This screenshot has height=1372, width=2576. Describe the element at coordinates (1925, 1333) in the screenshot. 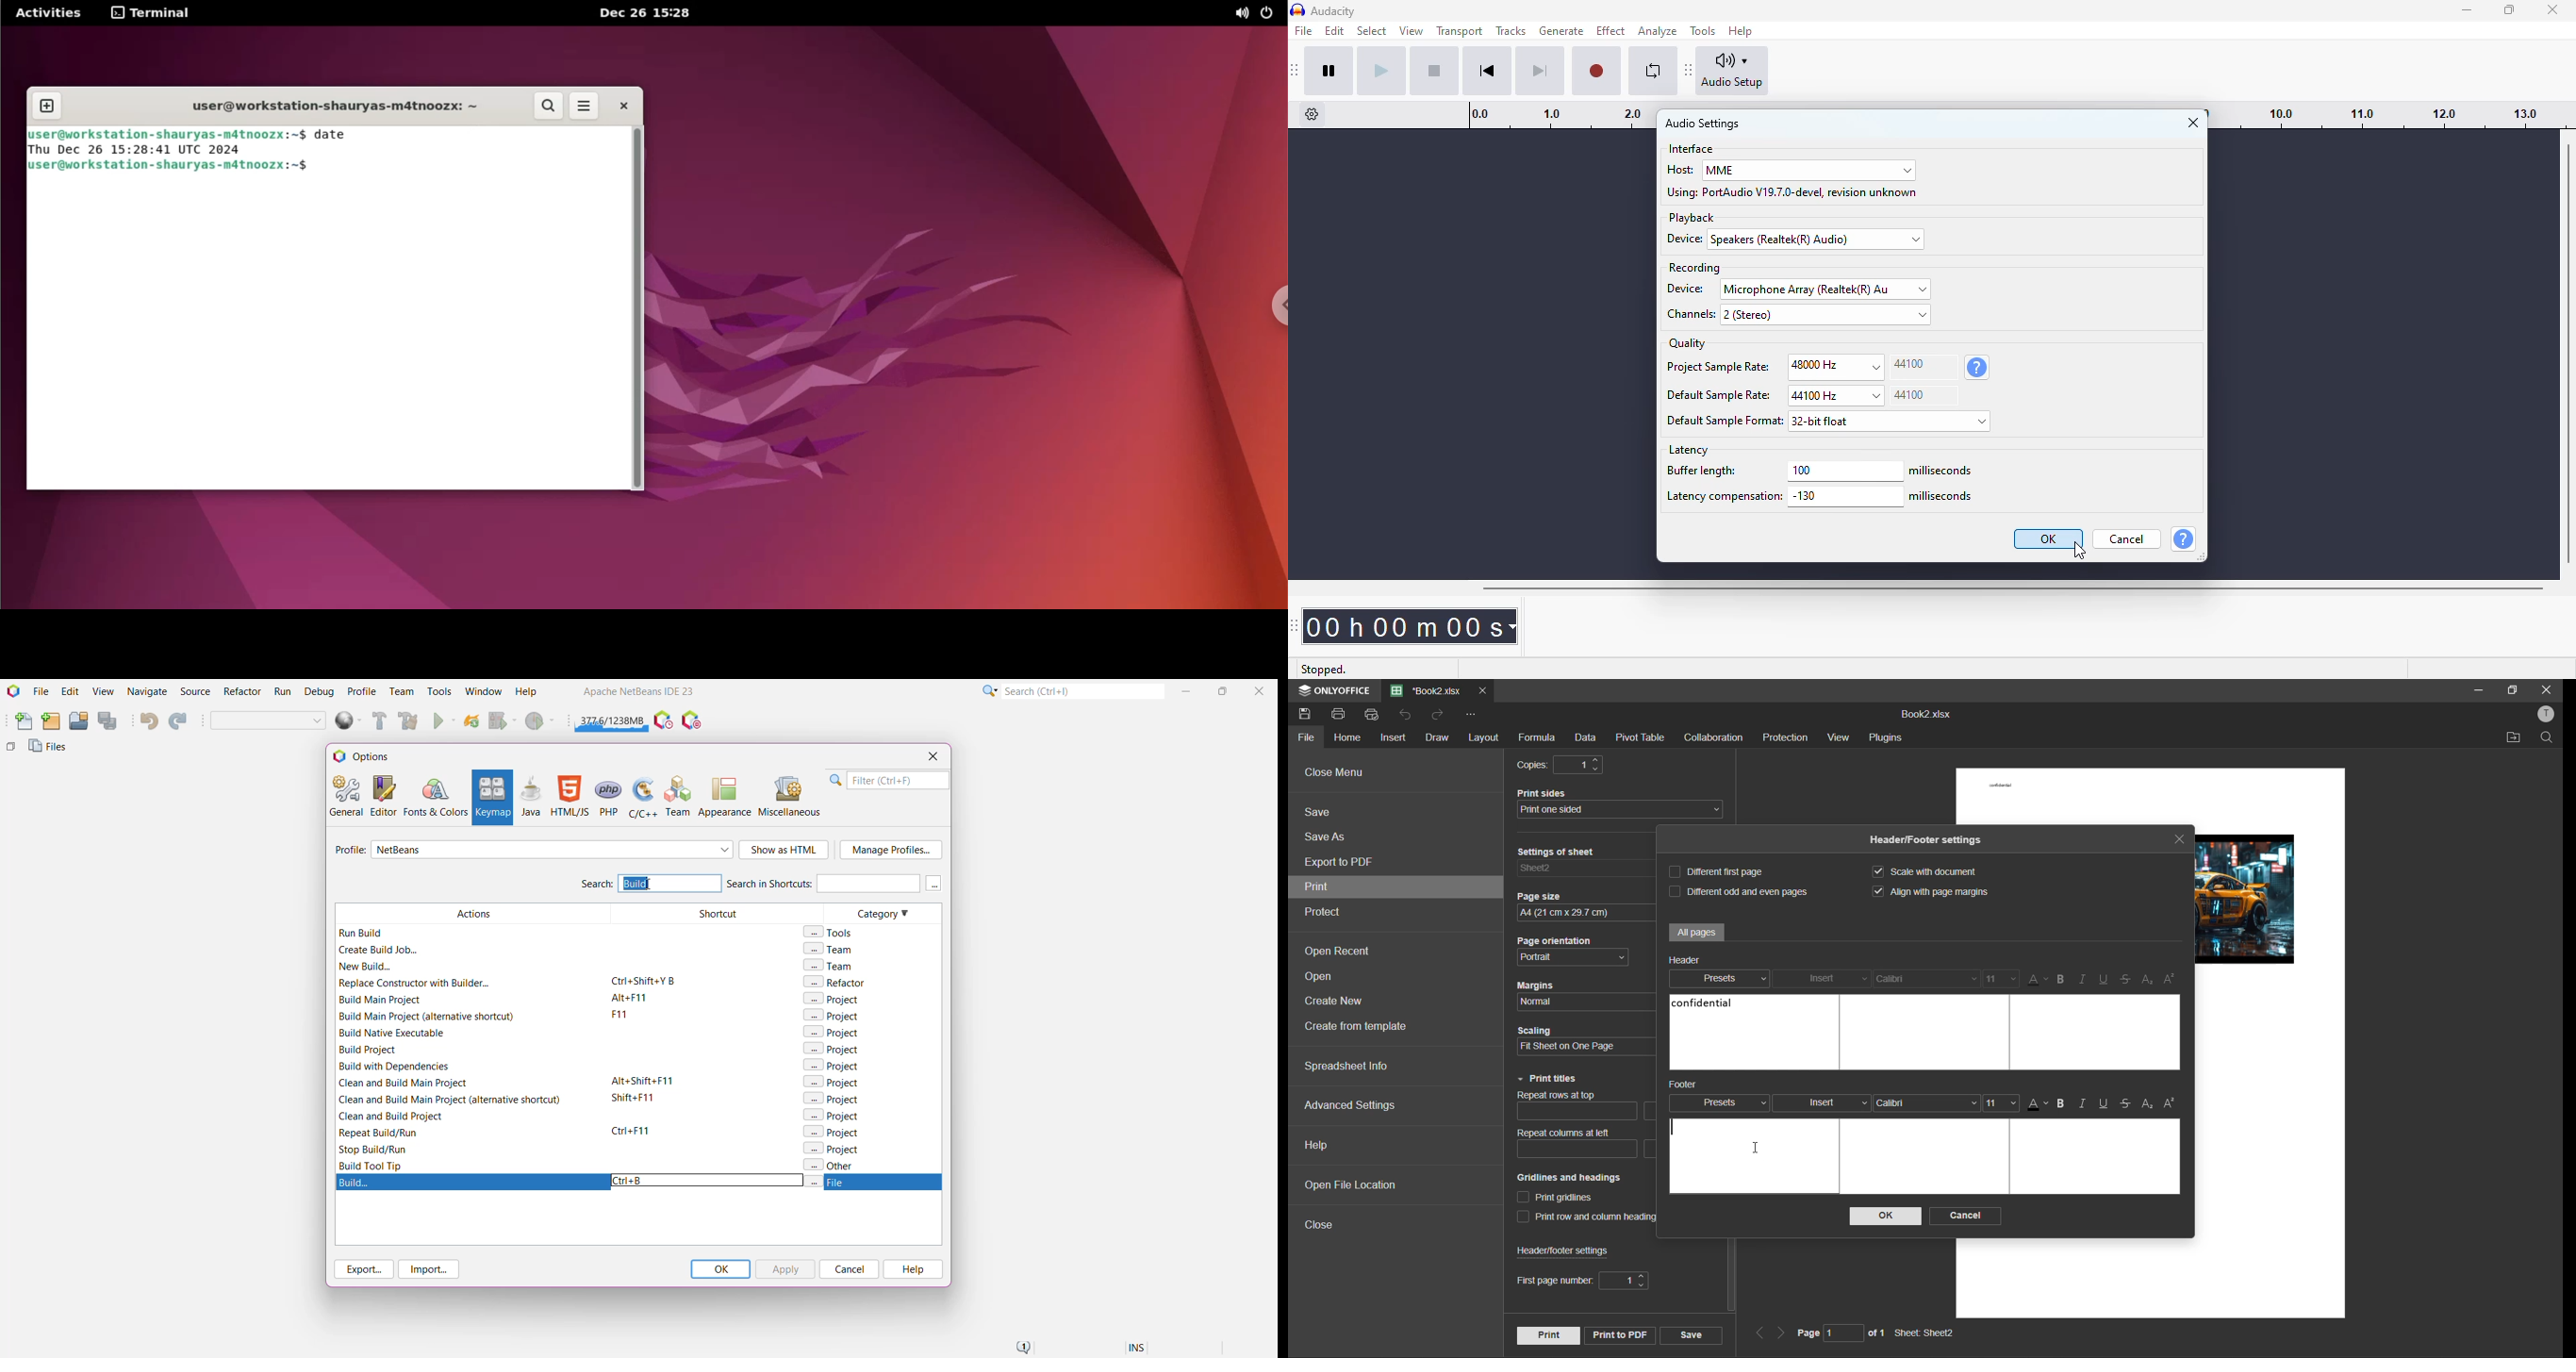

I see `Sheet: Sheet2` at that location.